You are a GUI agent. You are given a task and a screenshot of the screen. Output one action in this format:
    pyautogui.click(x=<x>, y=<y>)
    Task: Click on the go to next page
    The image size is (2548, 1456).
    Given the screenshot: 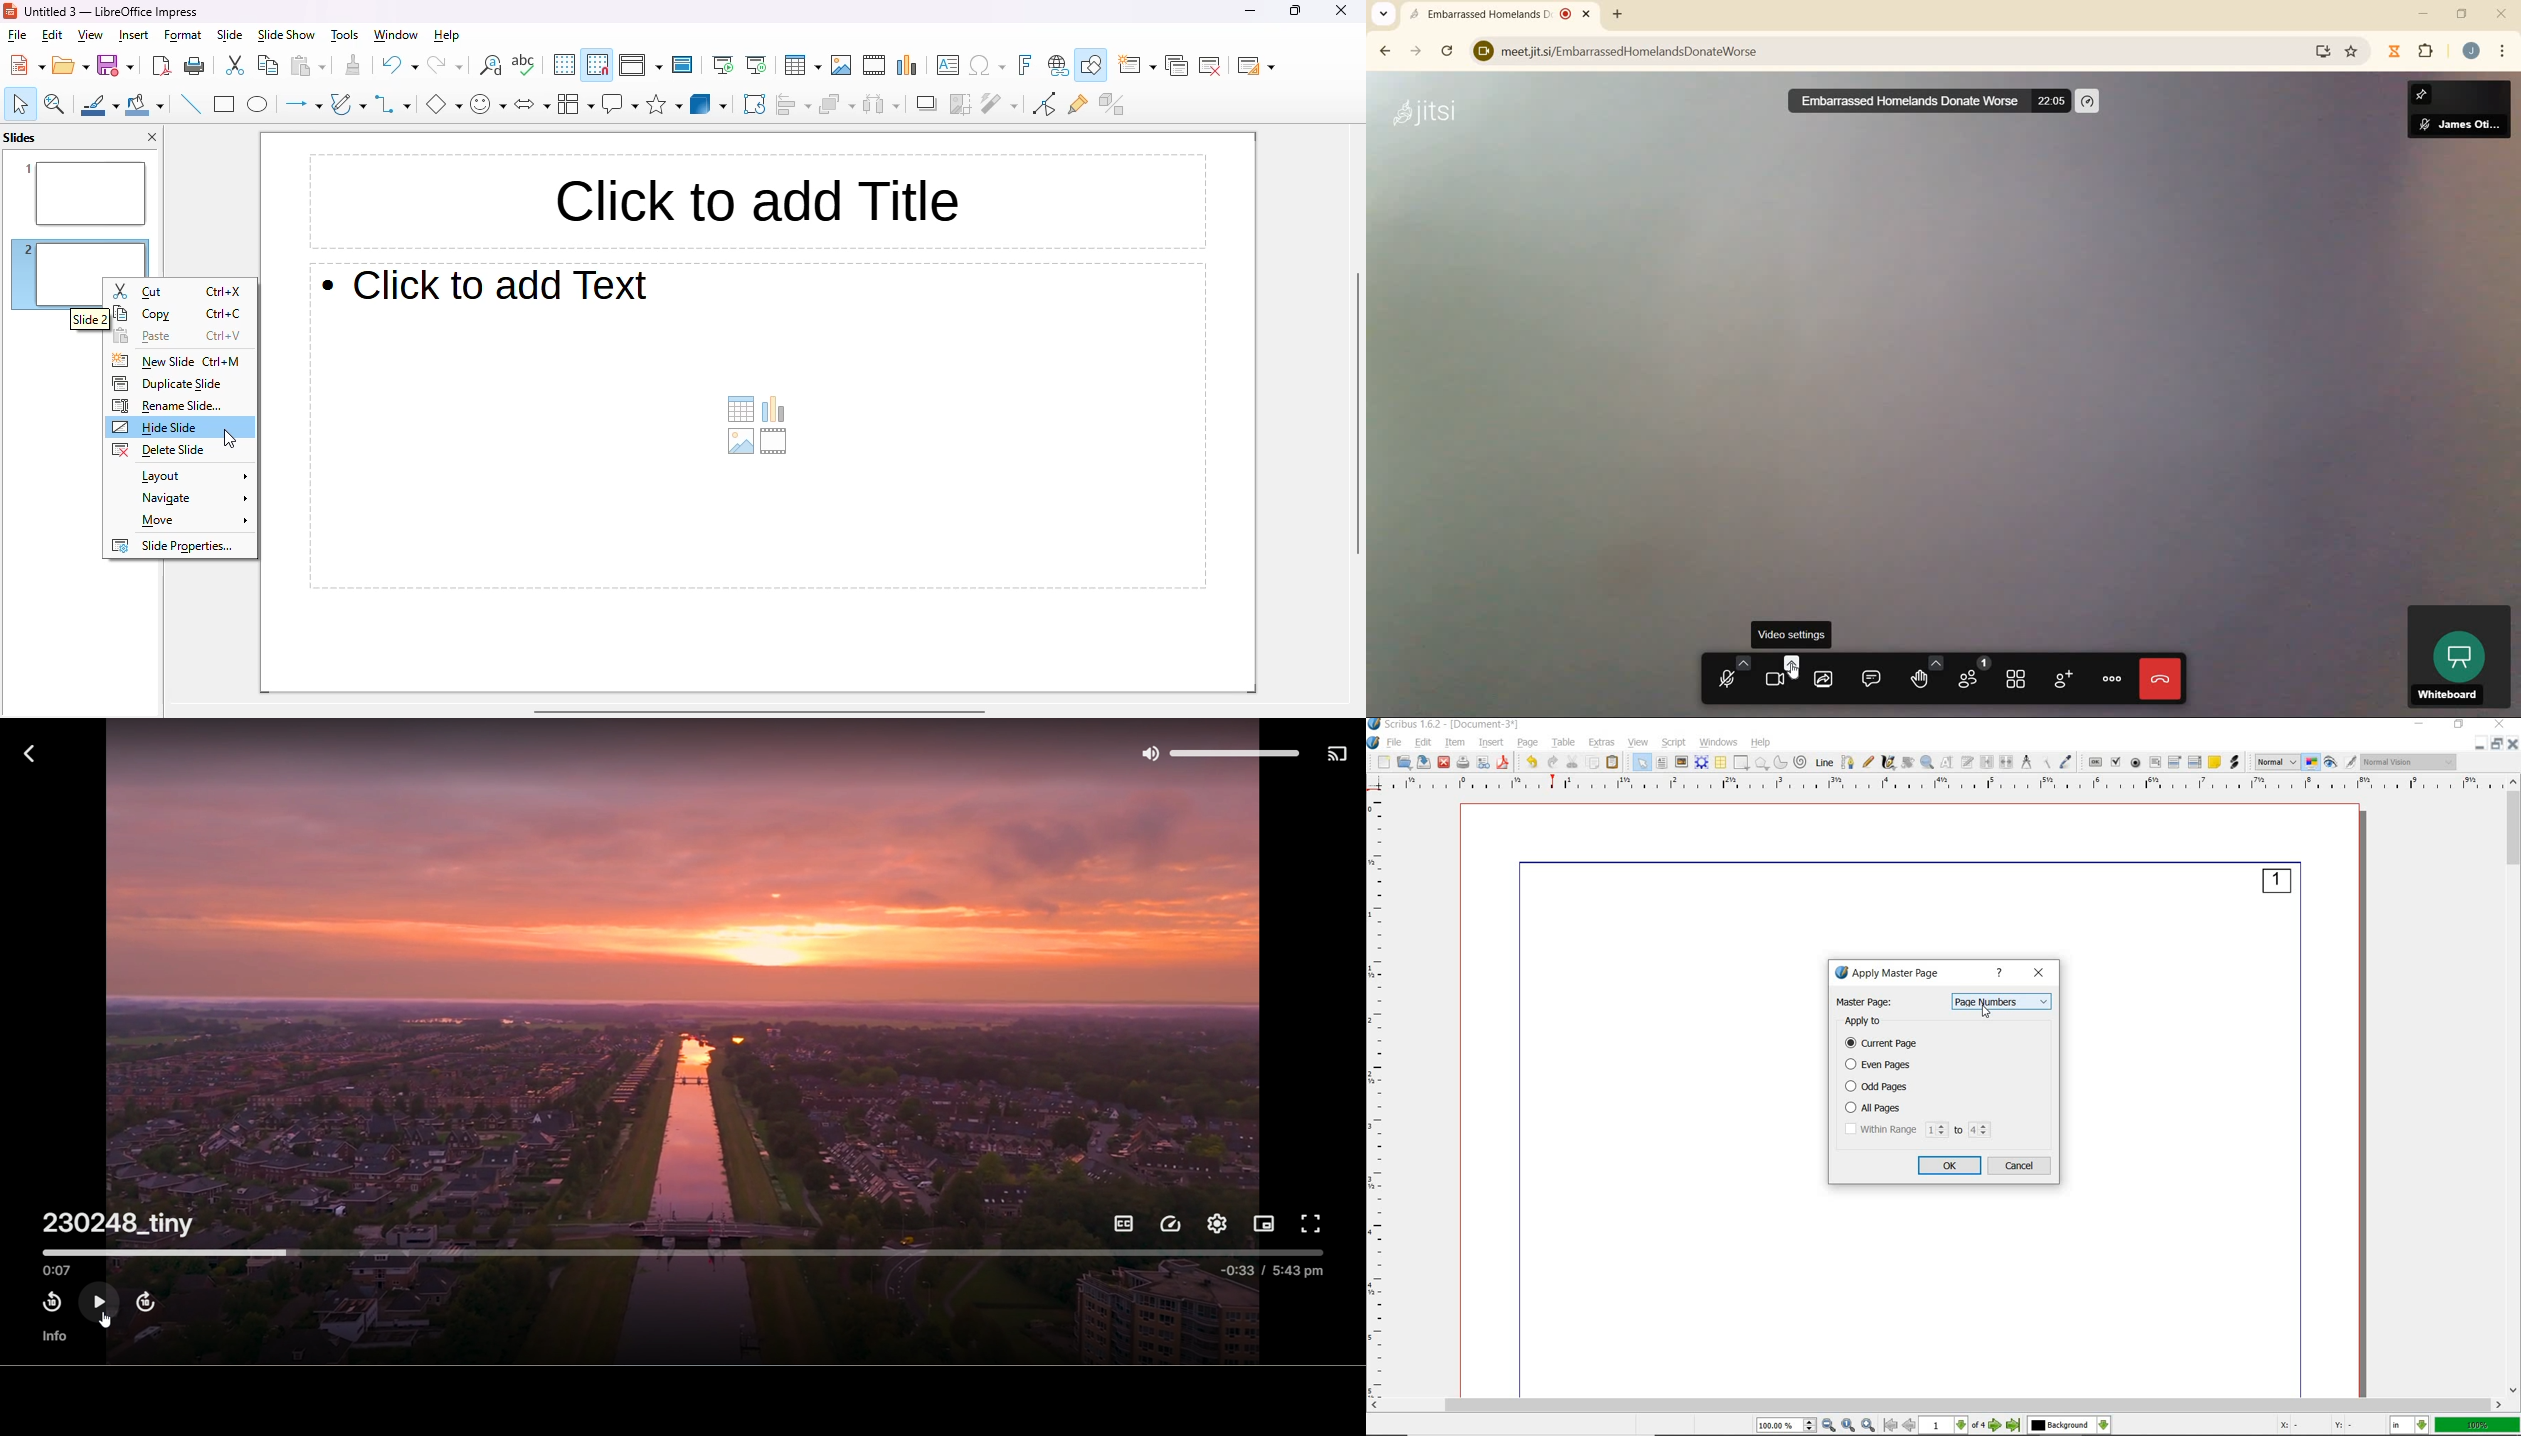 What is the action you would take?
    pyautogui.click(x=1996, y=1426)
    